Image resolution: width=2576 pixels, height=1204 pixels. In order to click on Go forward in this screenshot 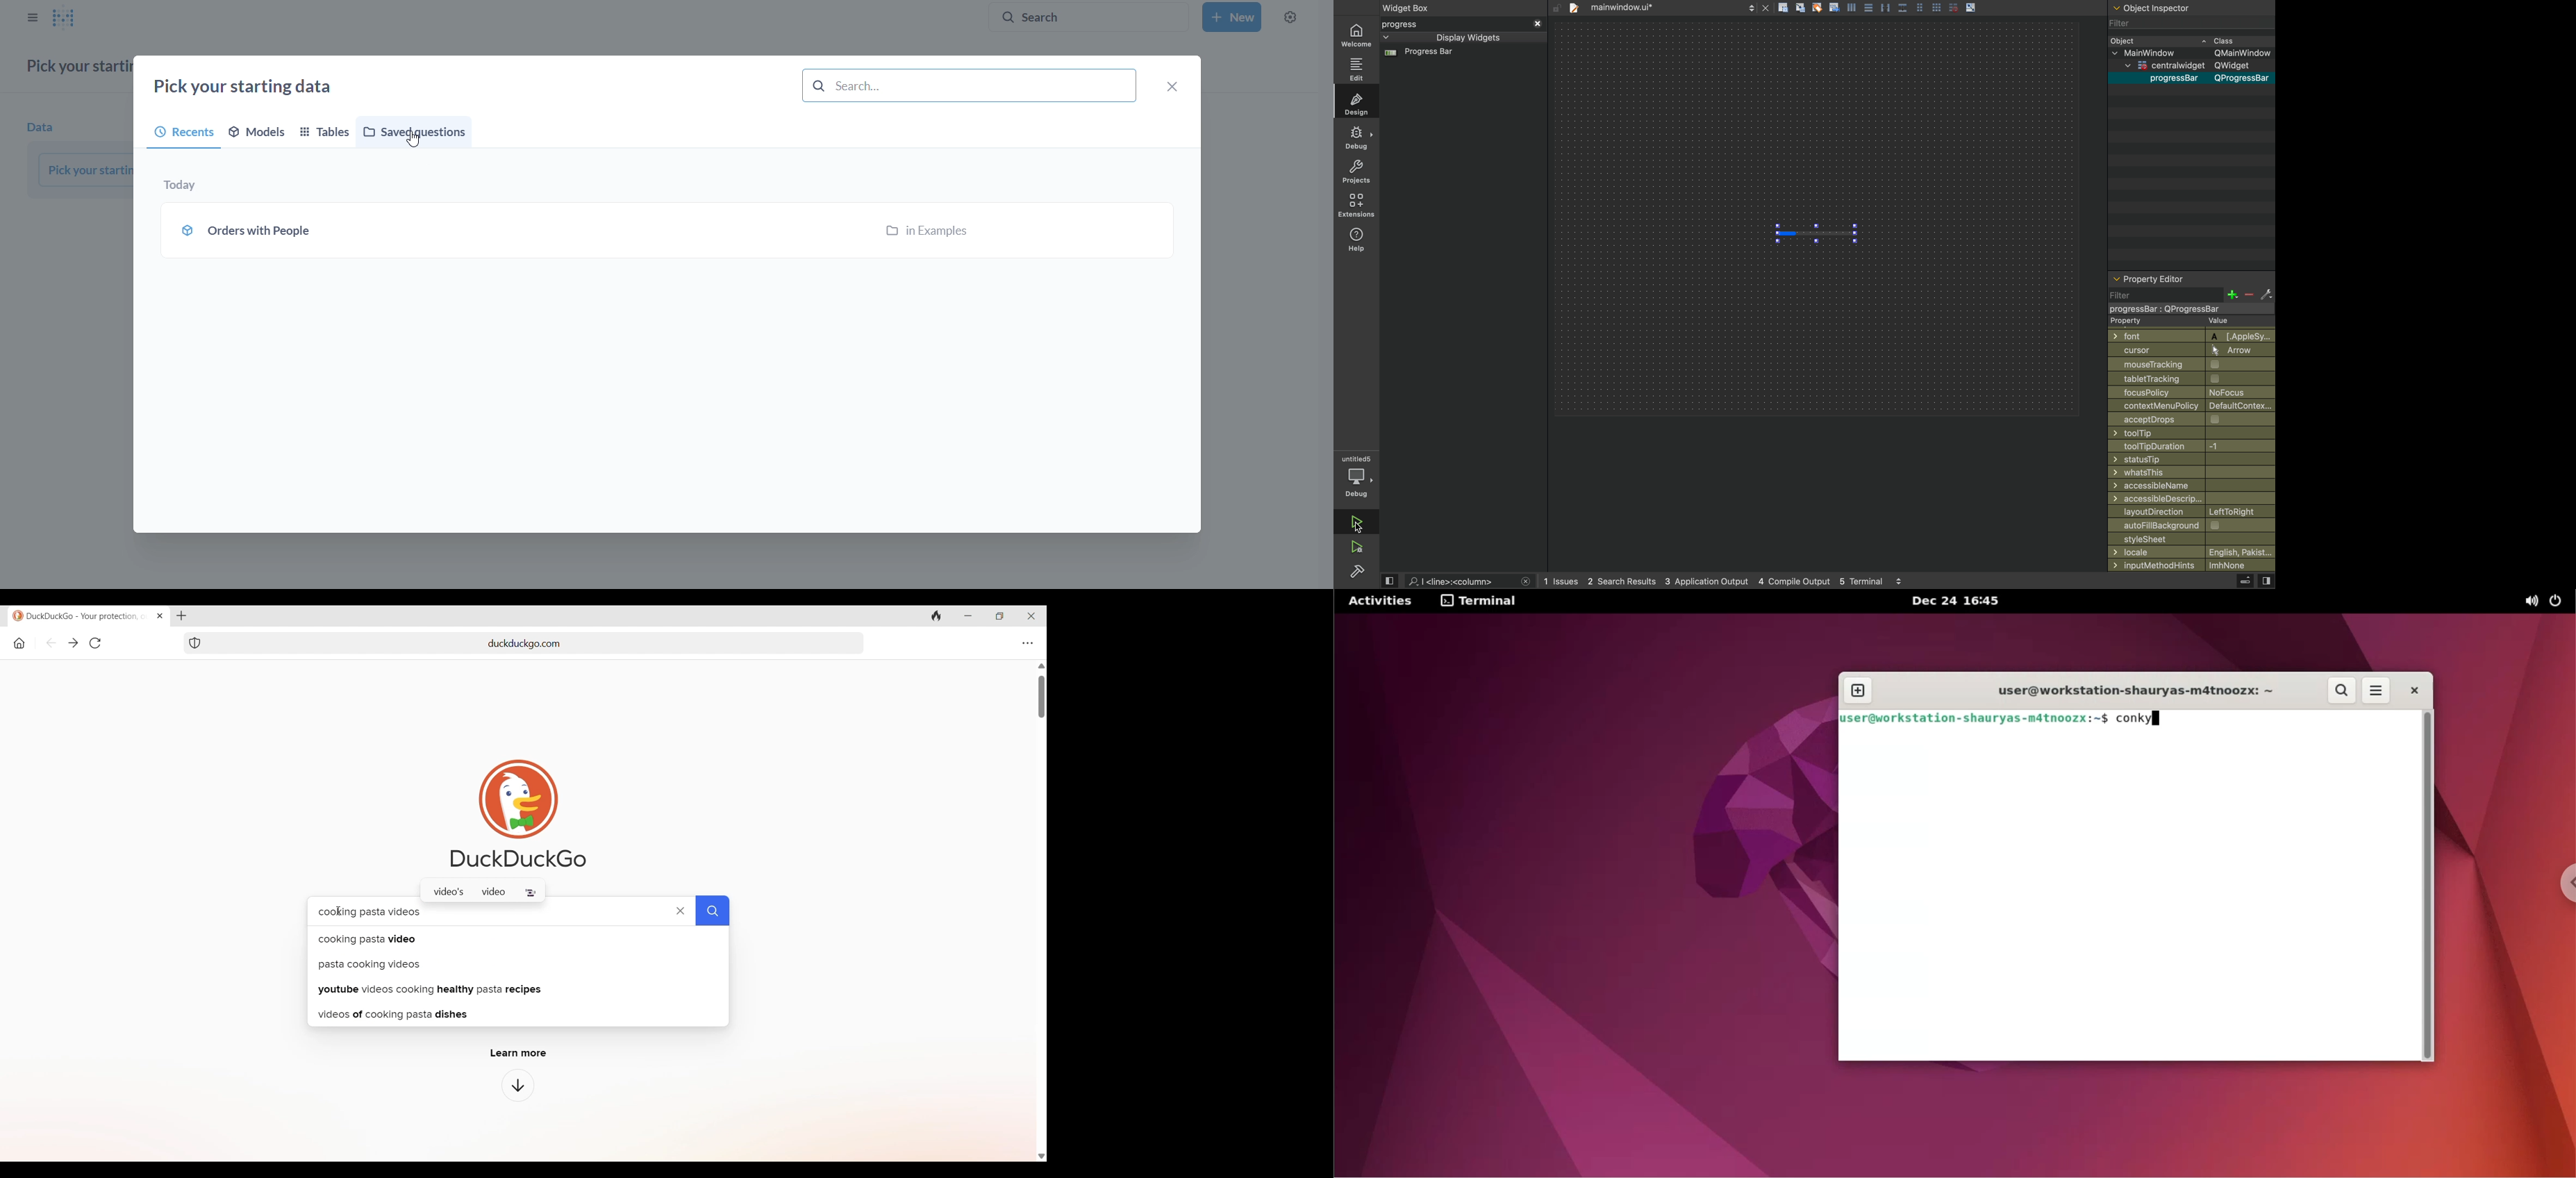, I will do `click(73, 644)`.